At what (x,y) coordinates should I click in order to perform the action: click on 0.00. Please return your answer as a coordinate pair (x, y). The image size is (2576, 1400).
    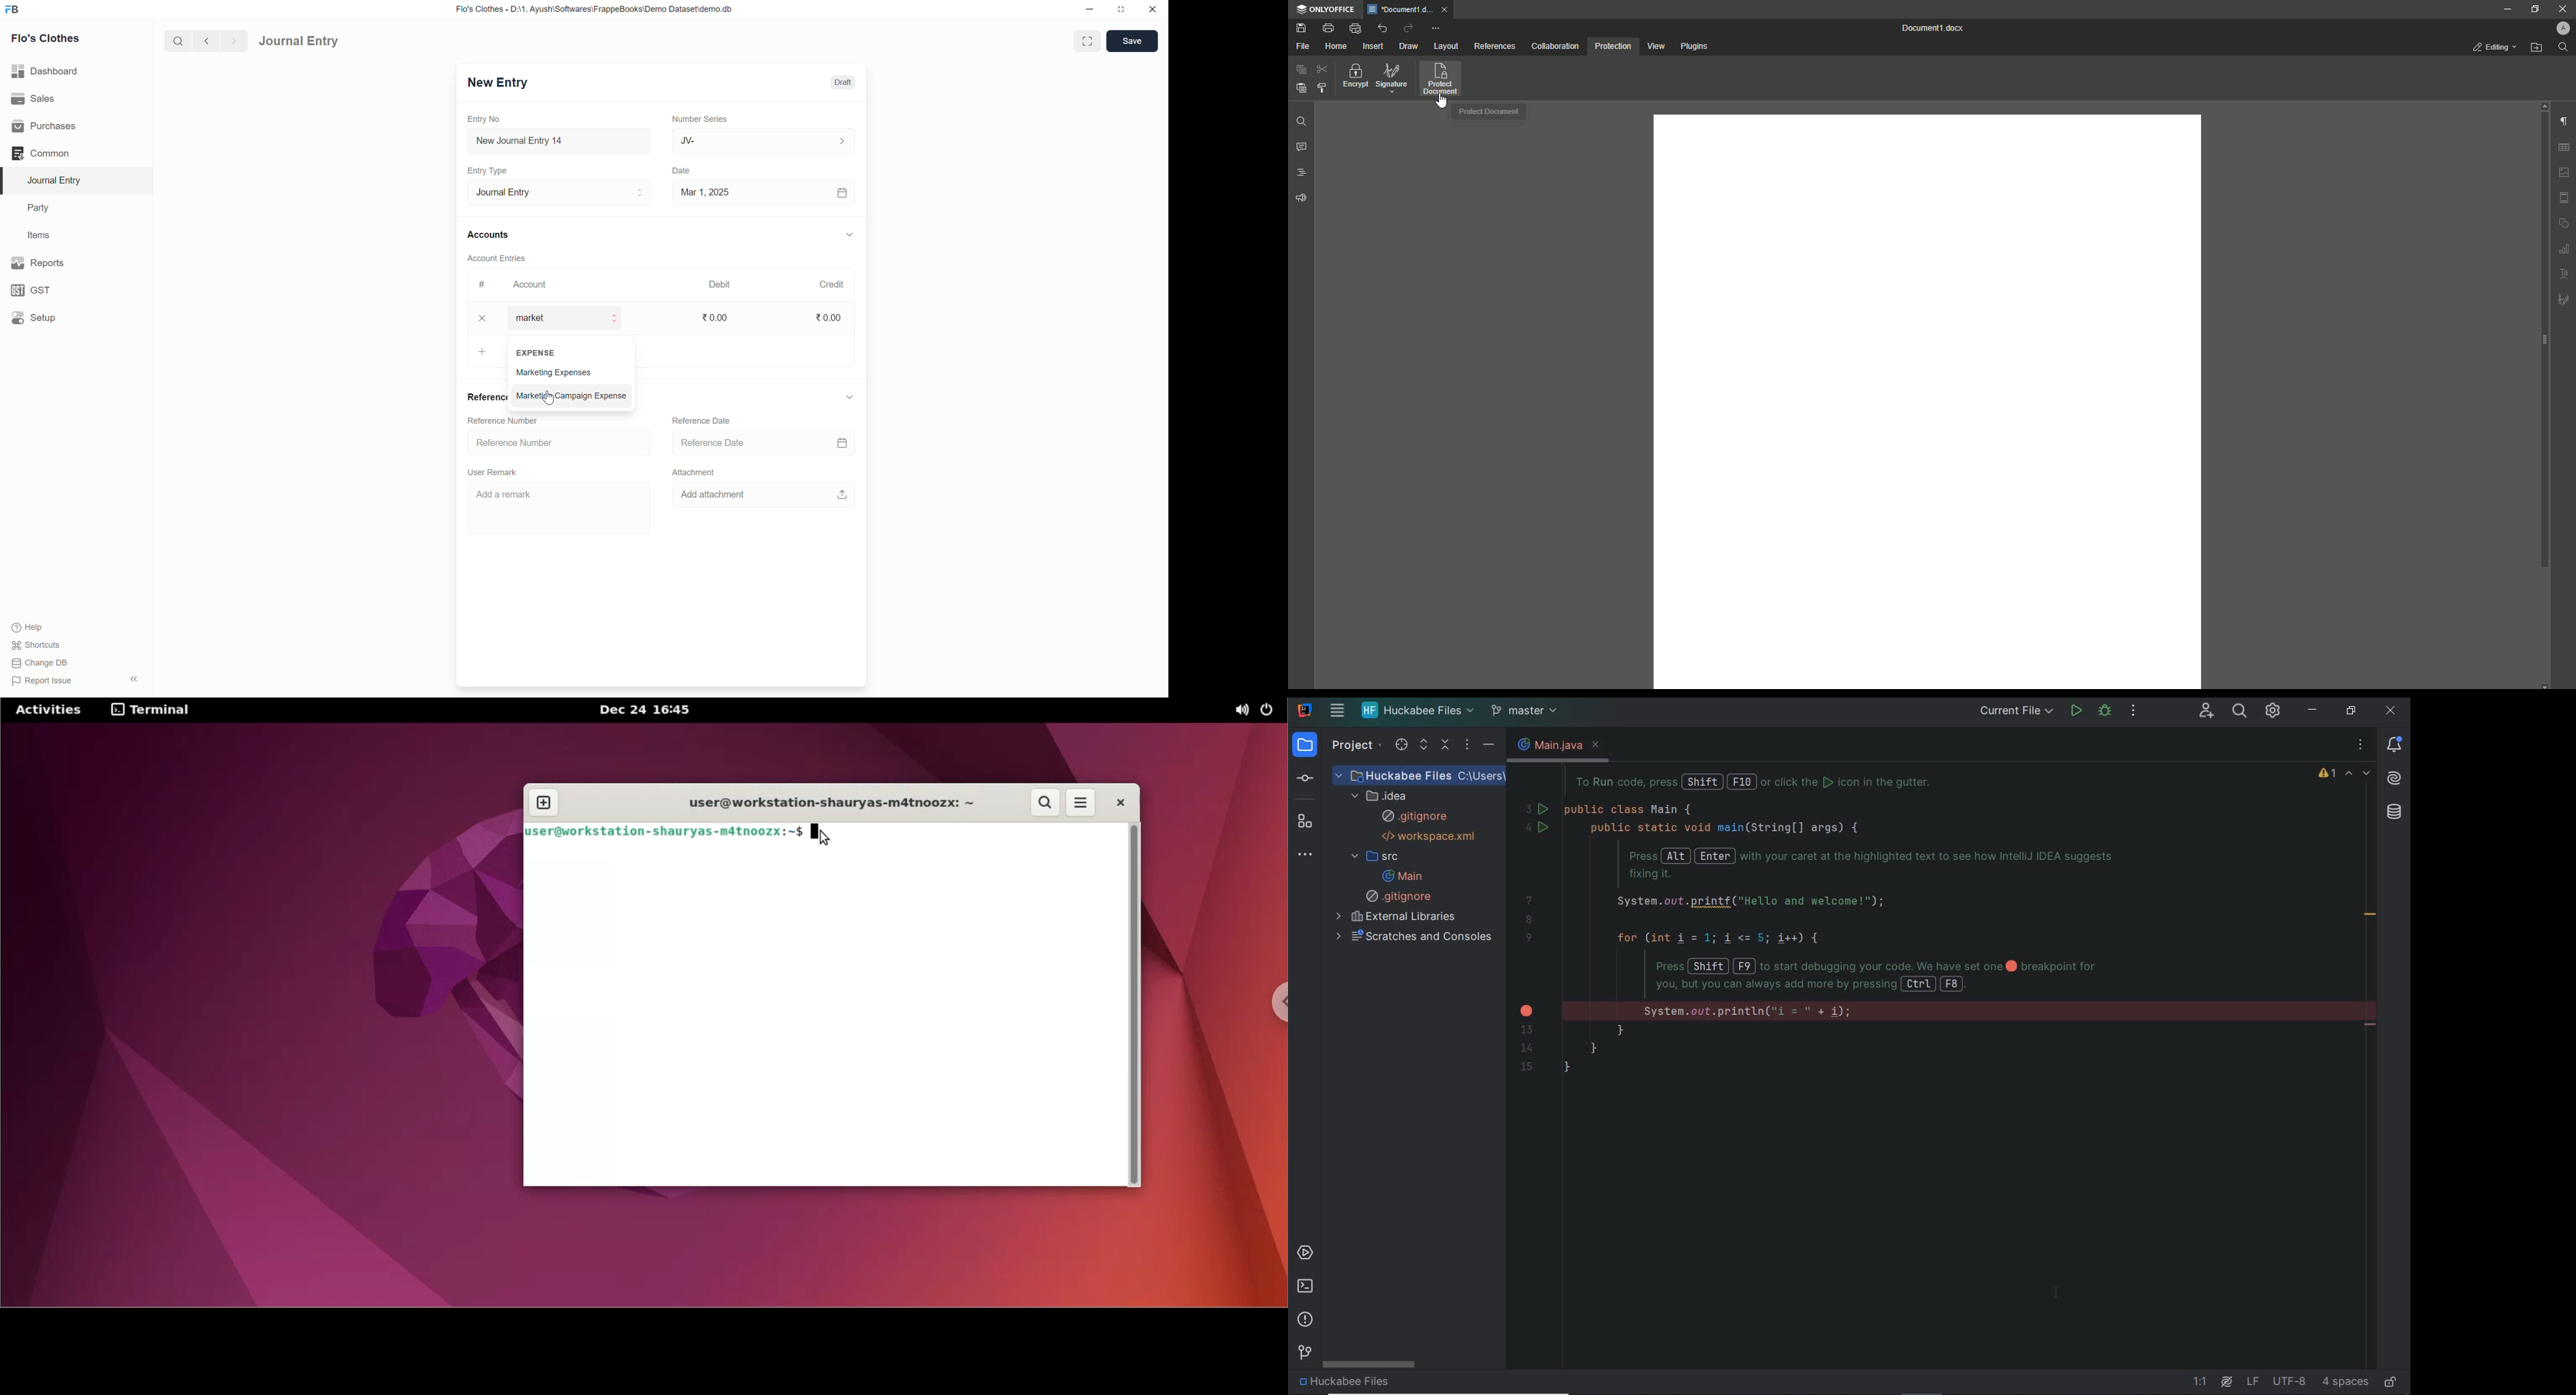
    Looking at the image, I should click on (717, 317).